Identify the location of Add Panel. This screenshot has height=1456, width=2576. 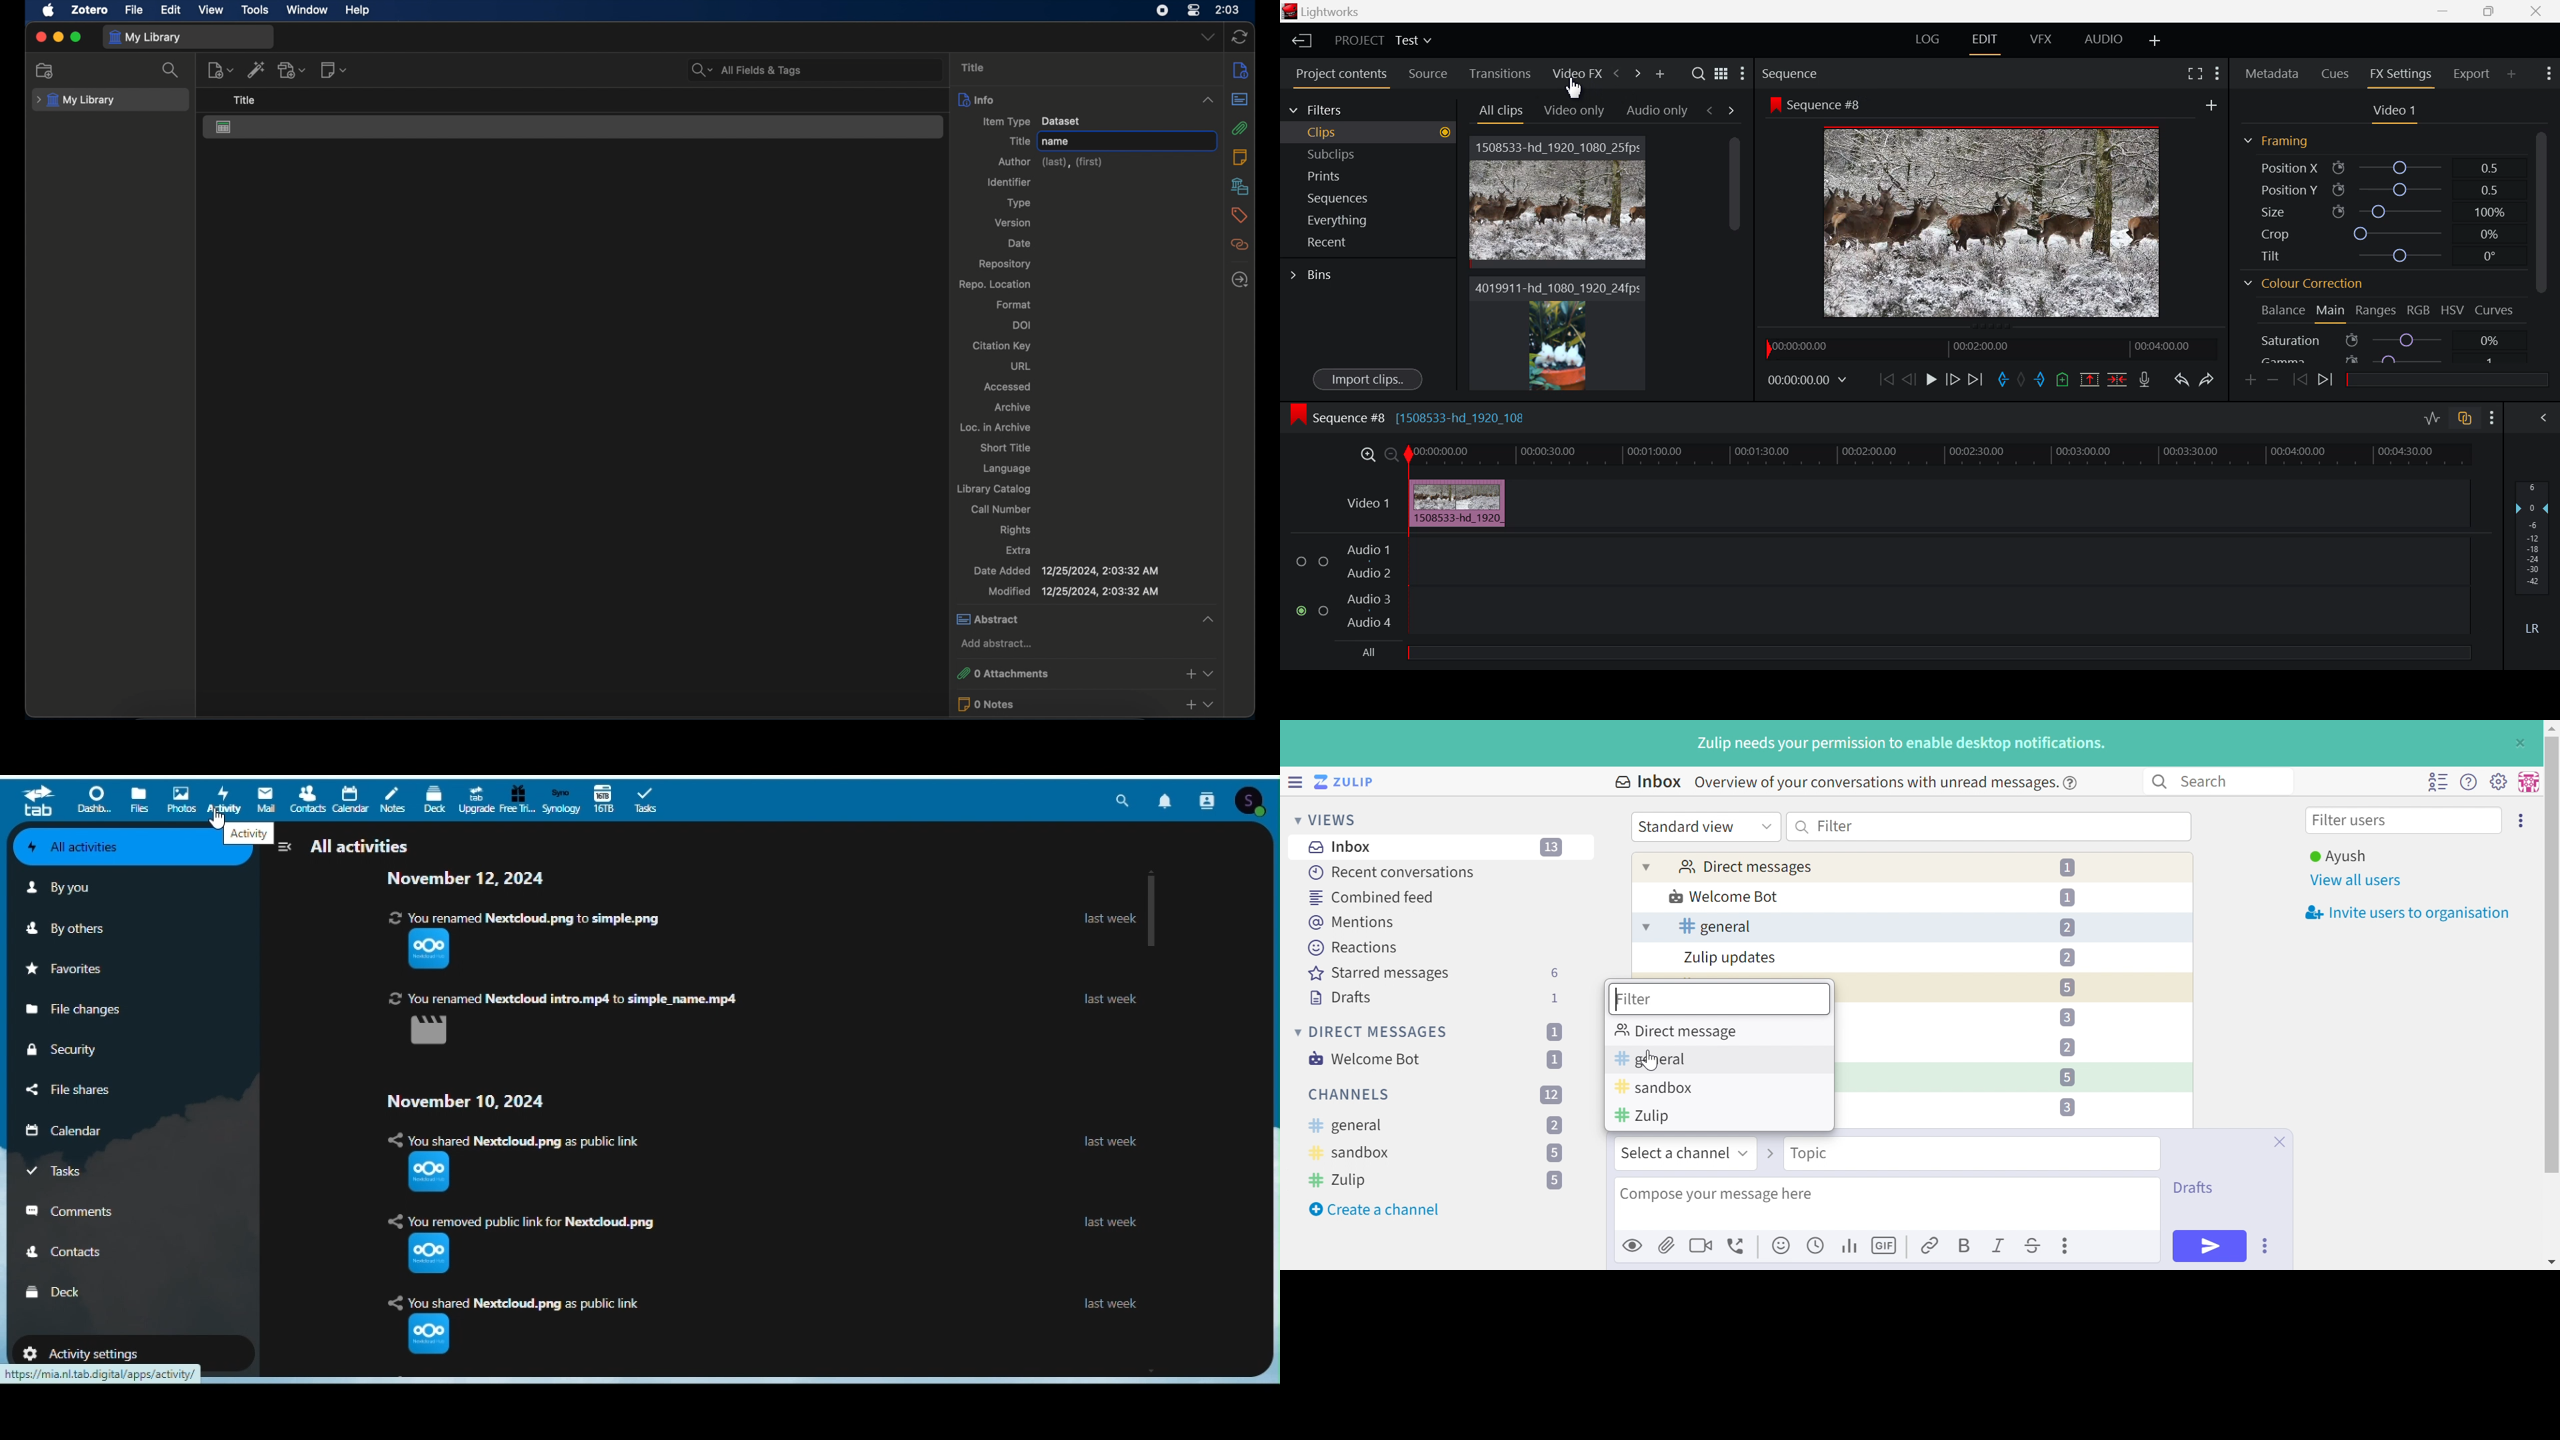
(2512, 74).